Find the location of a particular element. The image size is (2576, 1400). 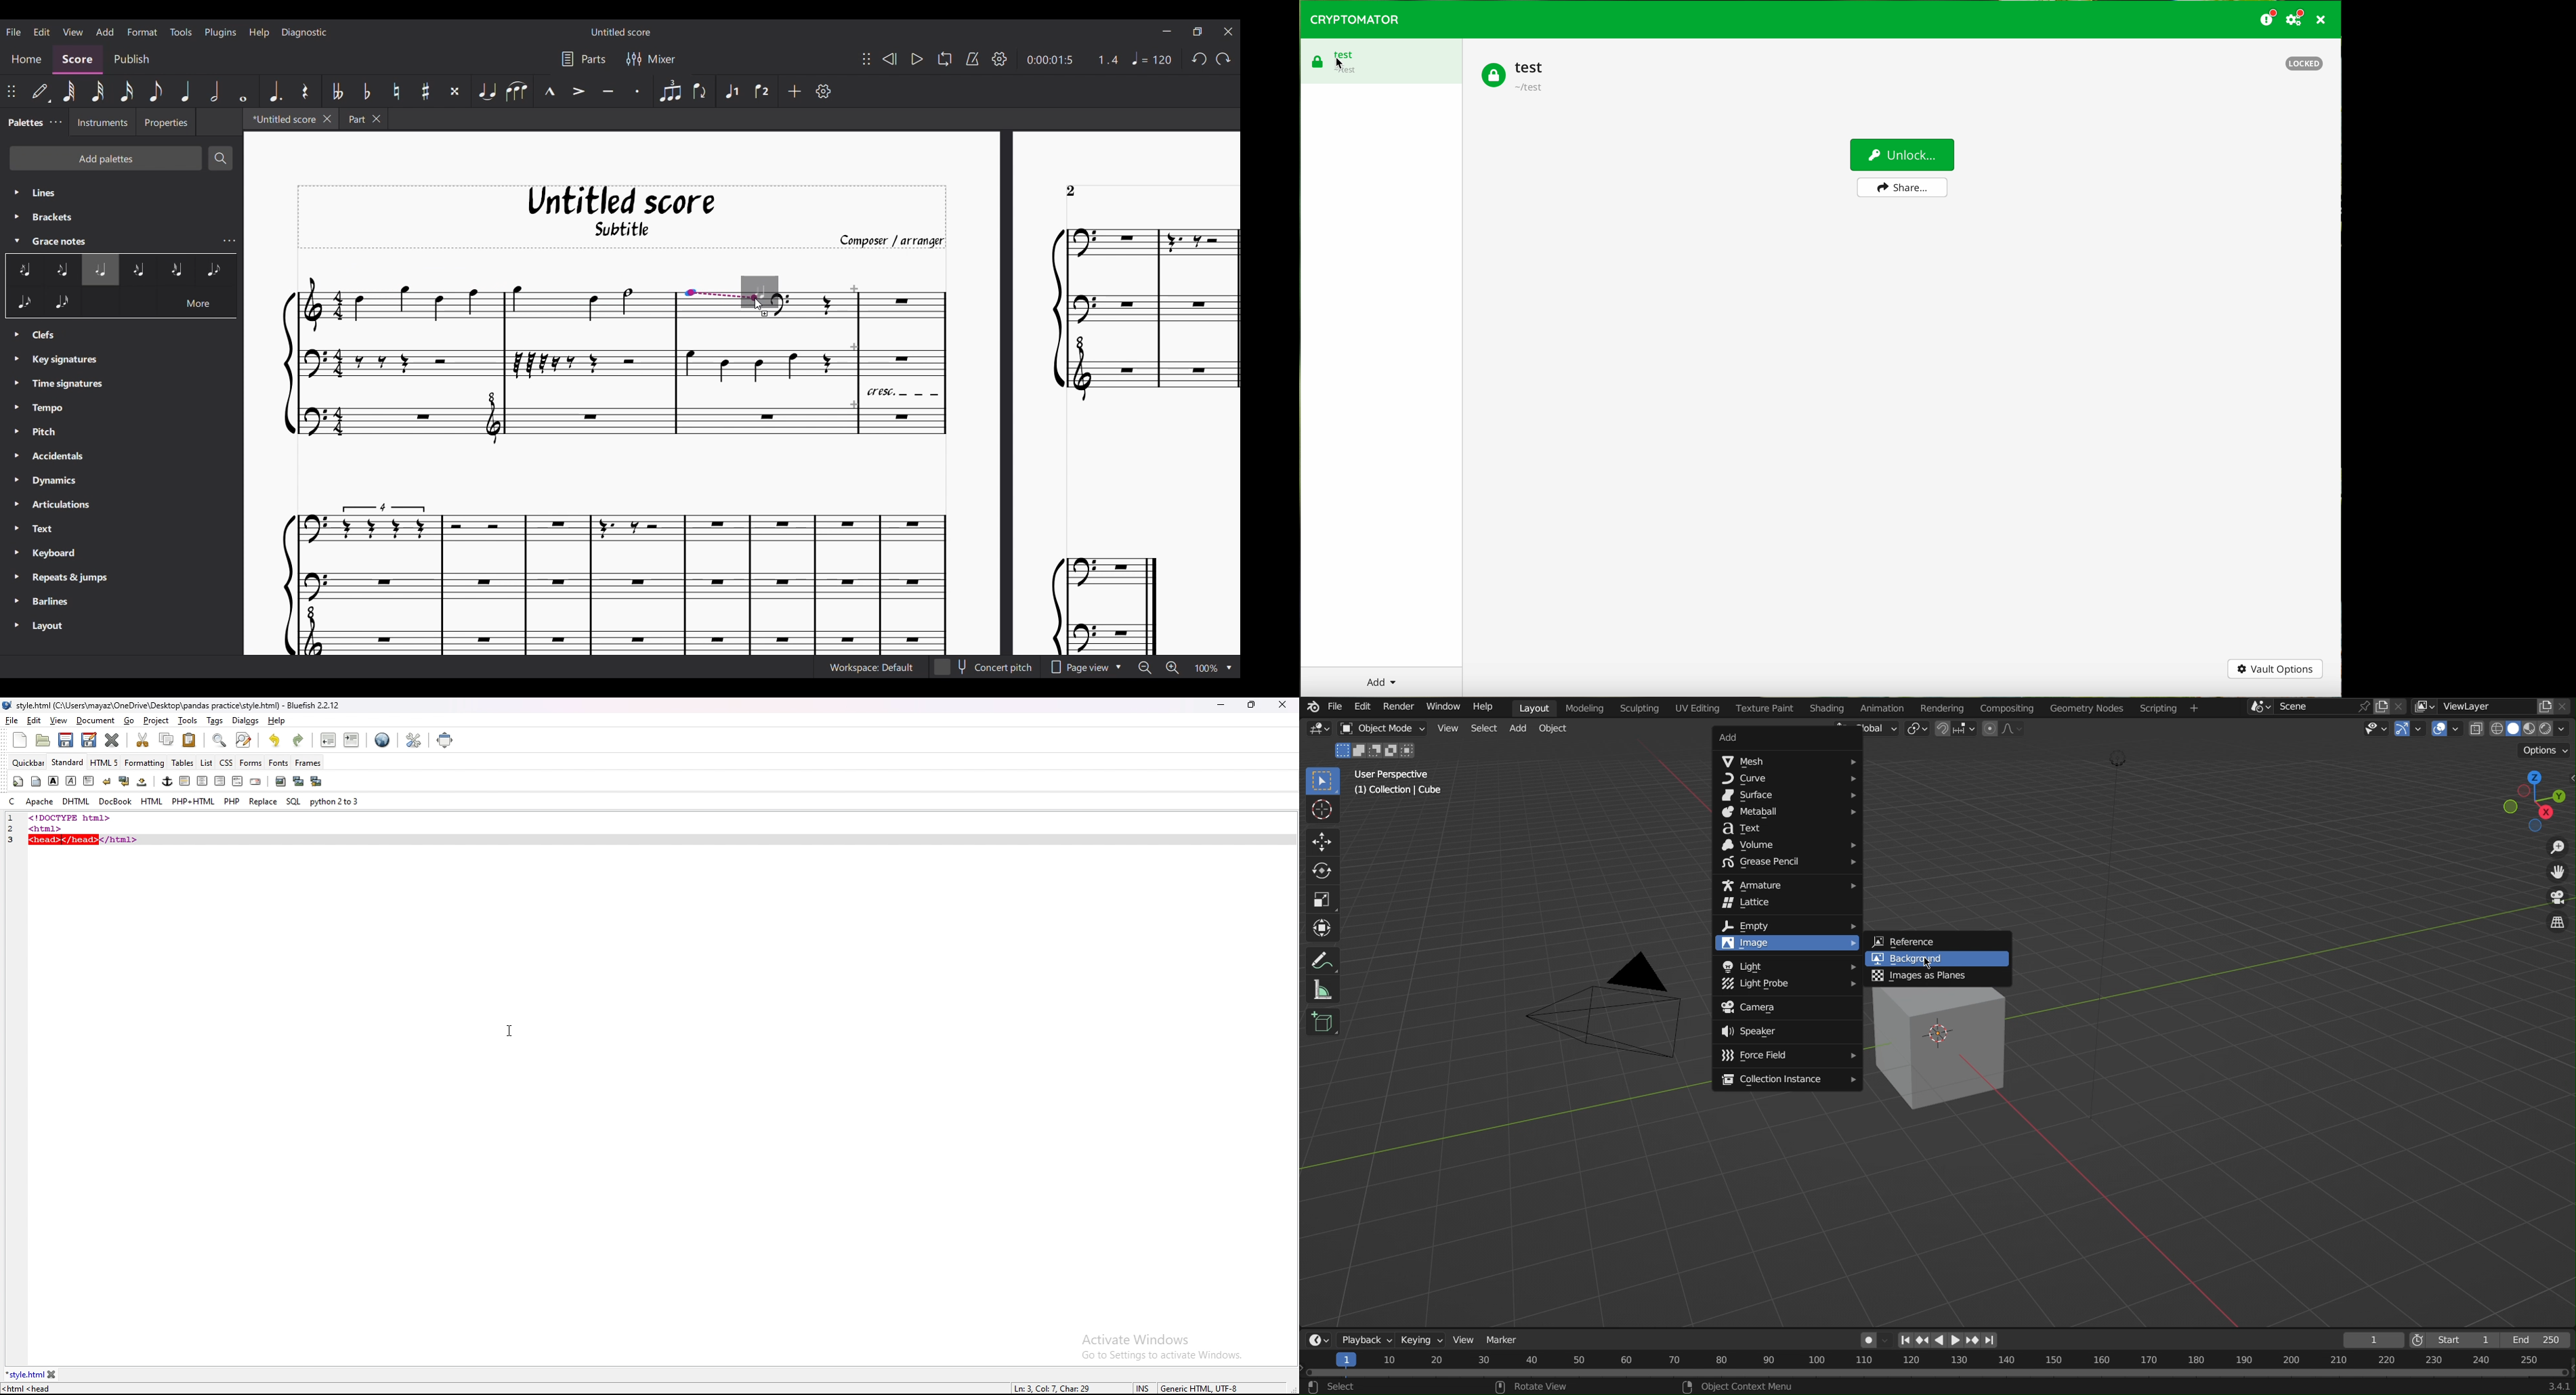

Scale is located at coordinates (1320, 898).